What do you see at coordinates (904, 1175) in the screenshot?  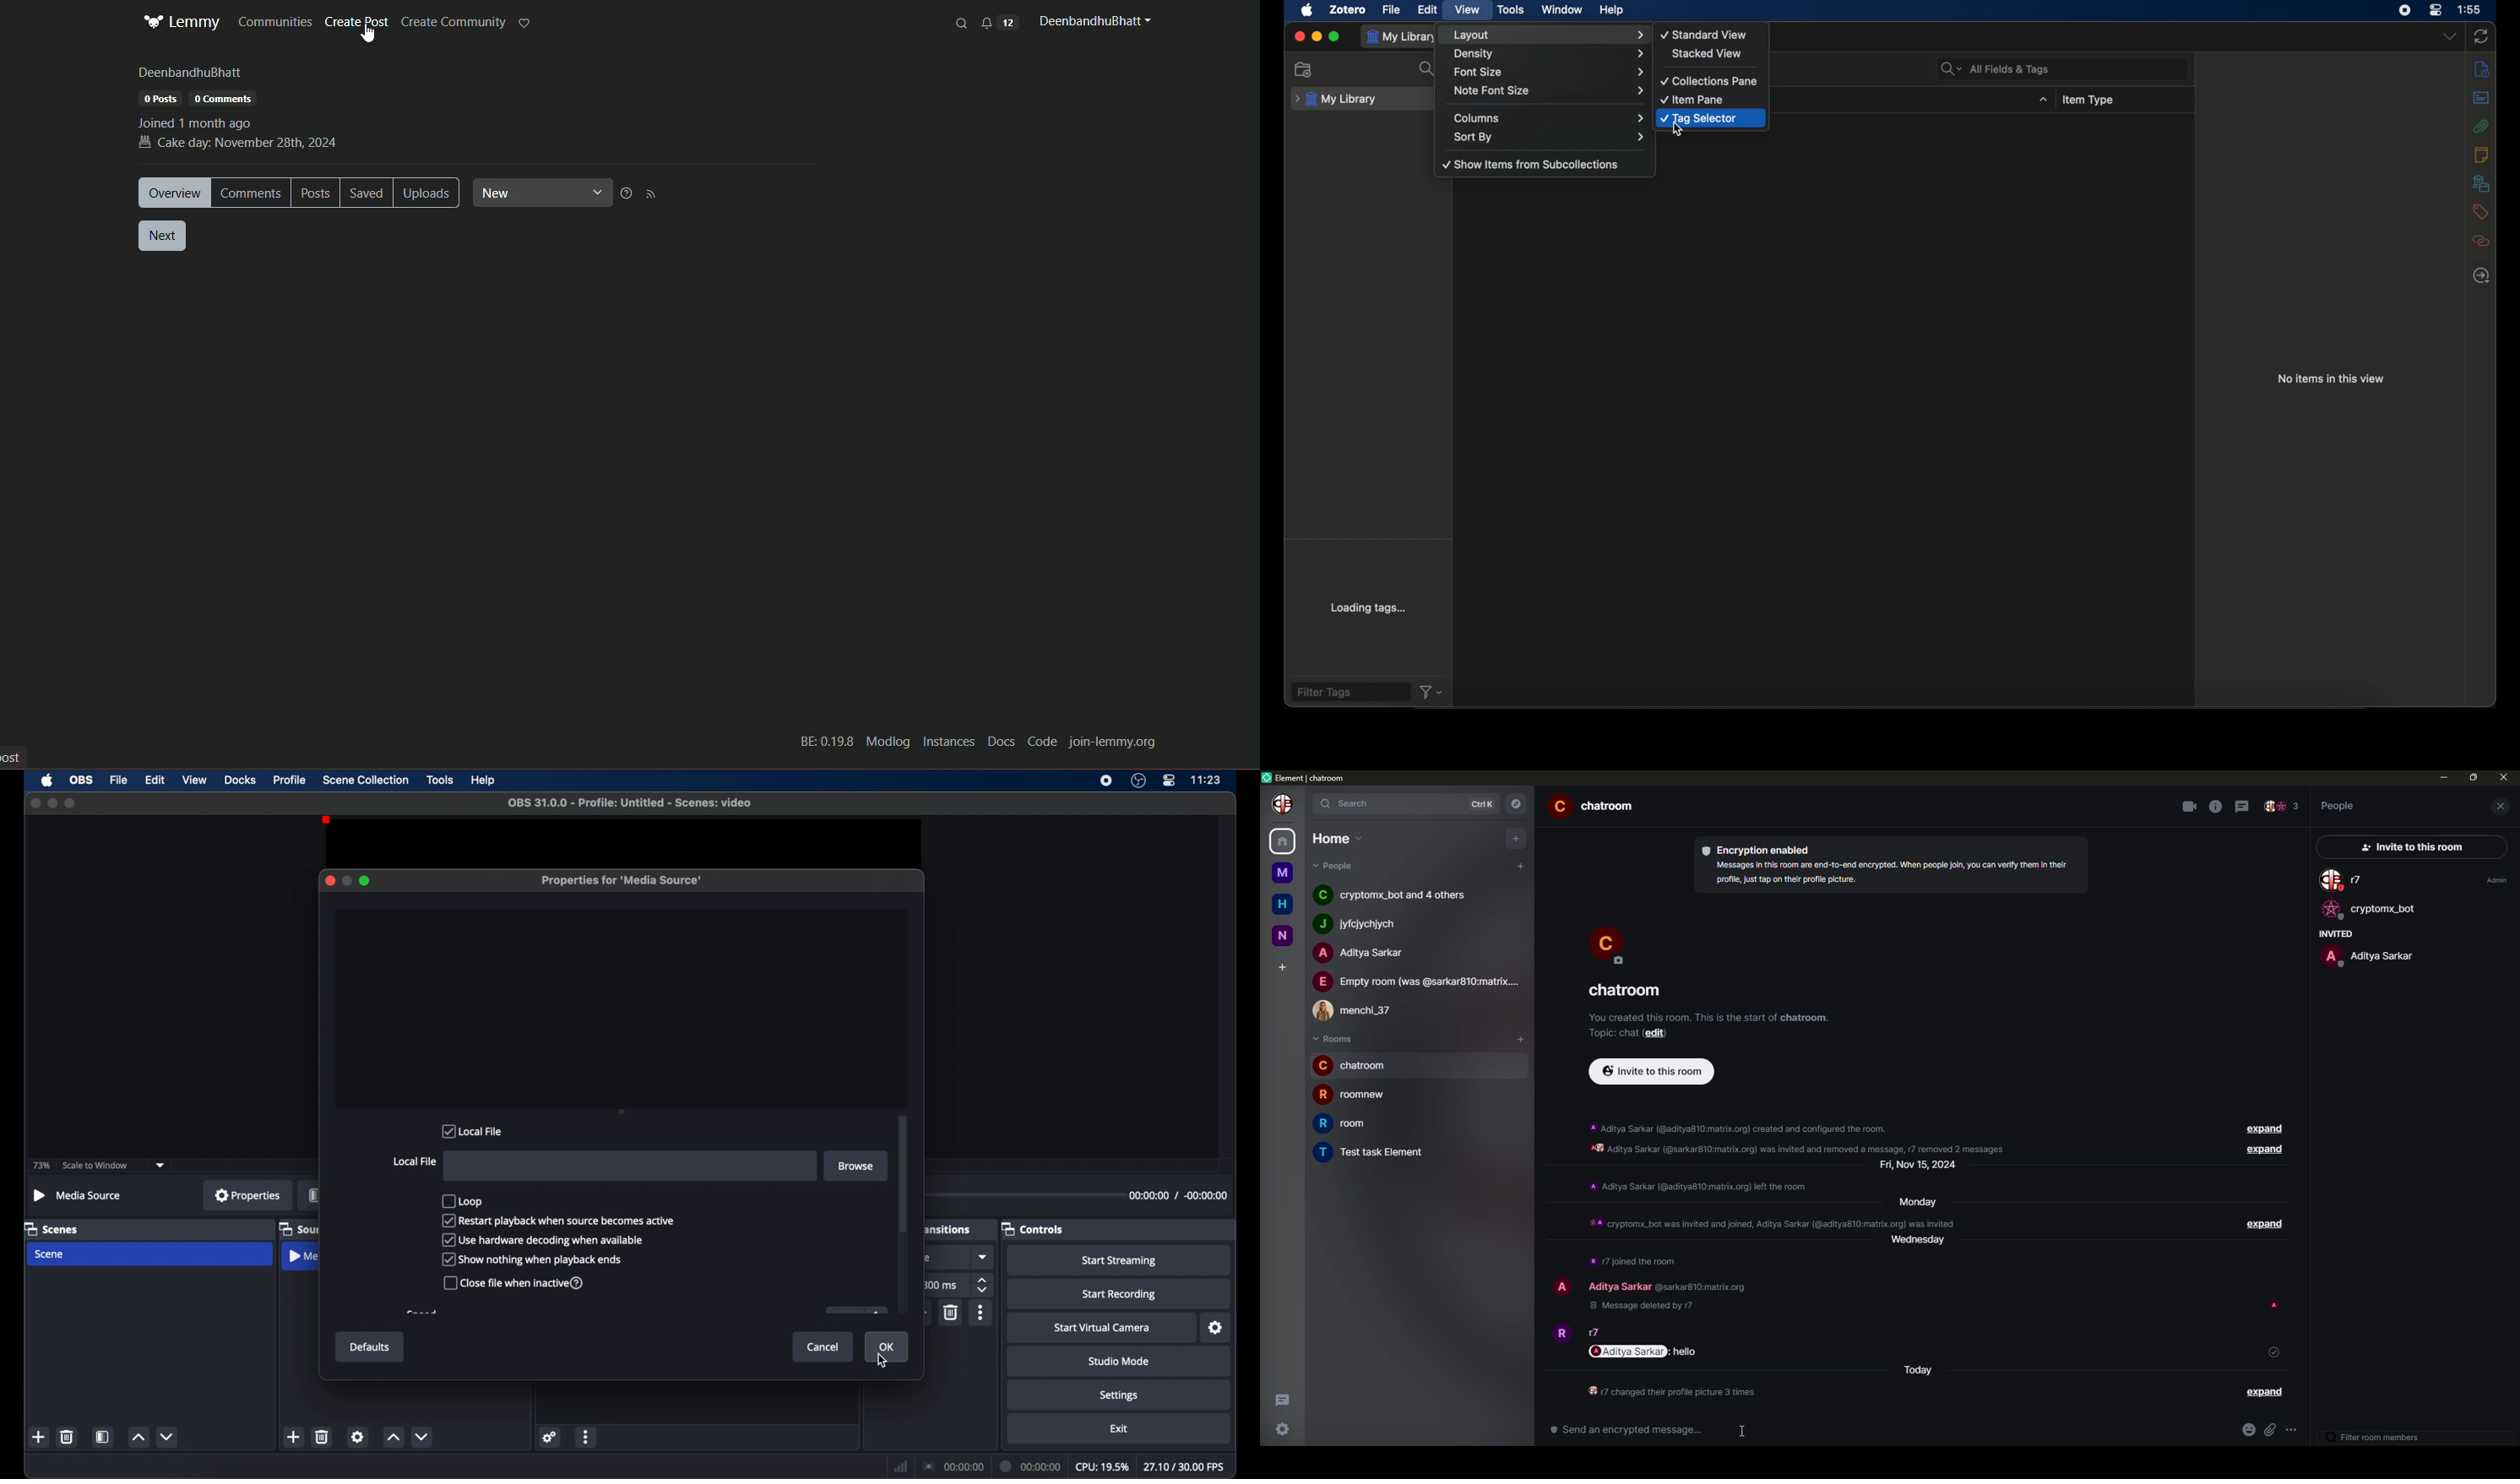 I see `scroll box` at bounding box center [904, 1175].